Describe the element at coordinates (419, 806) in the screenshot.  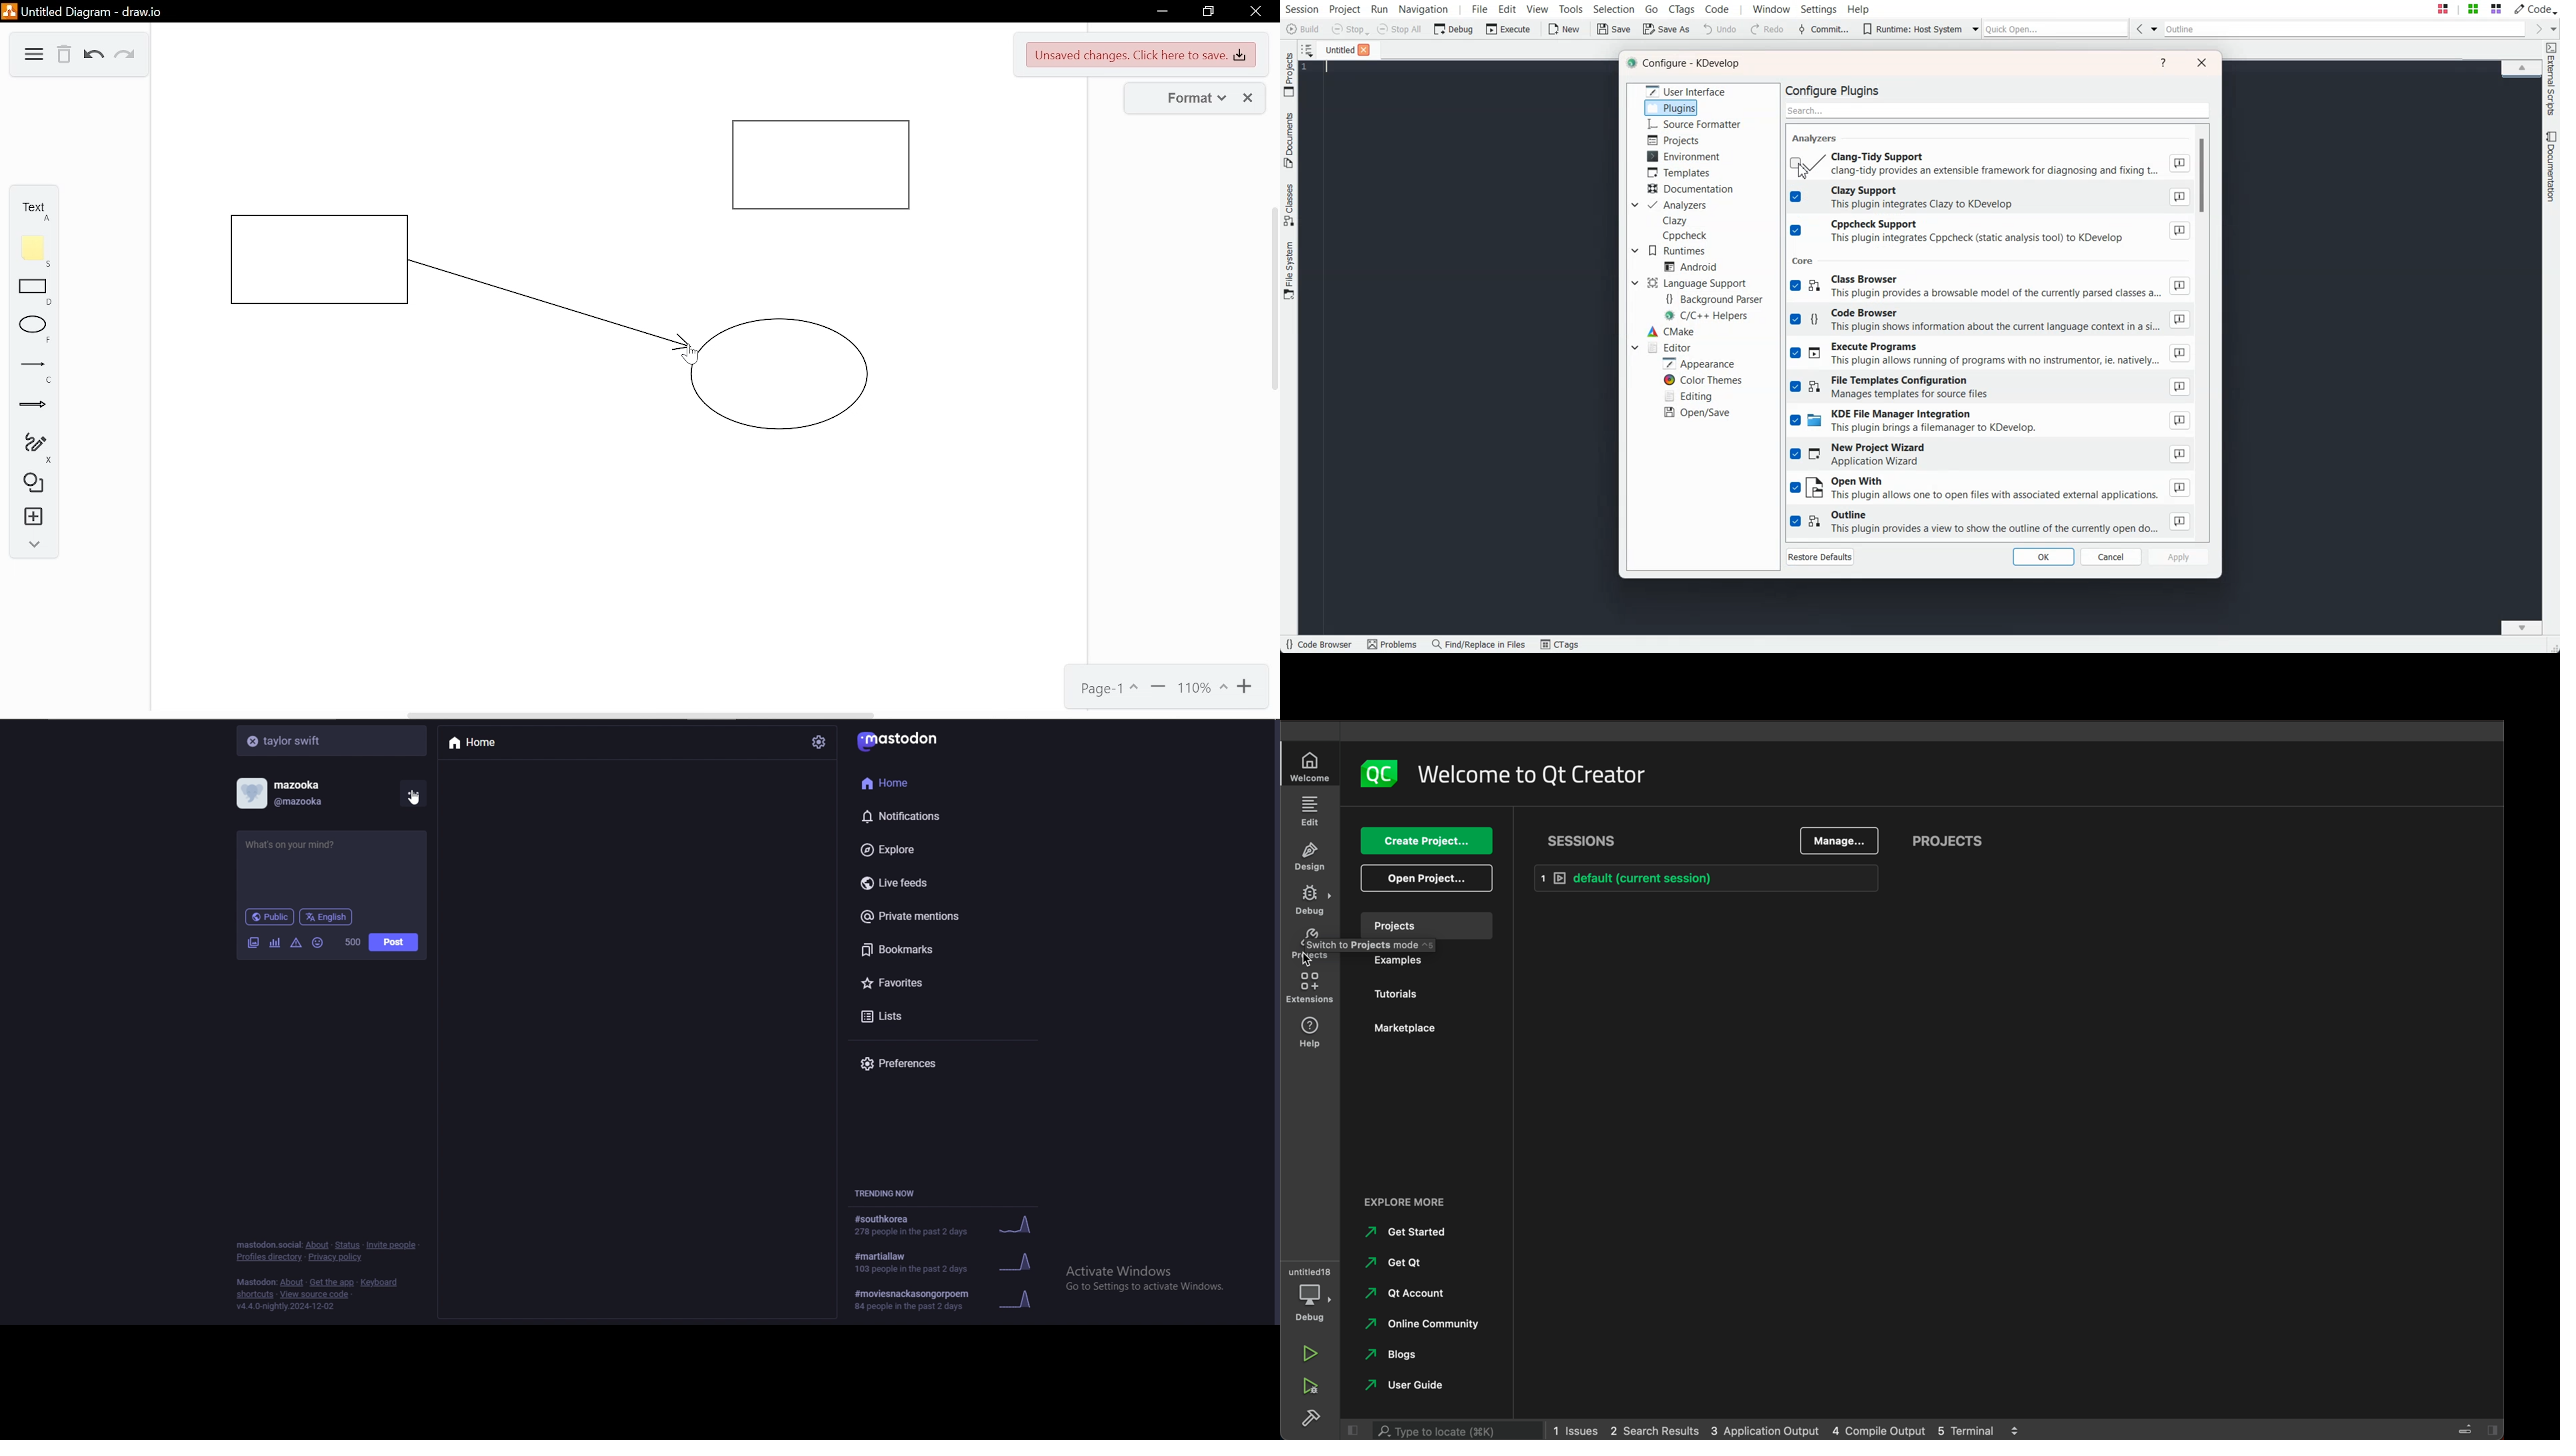
I see `cursor` at that location.